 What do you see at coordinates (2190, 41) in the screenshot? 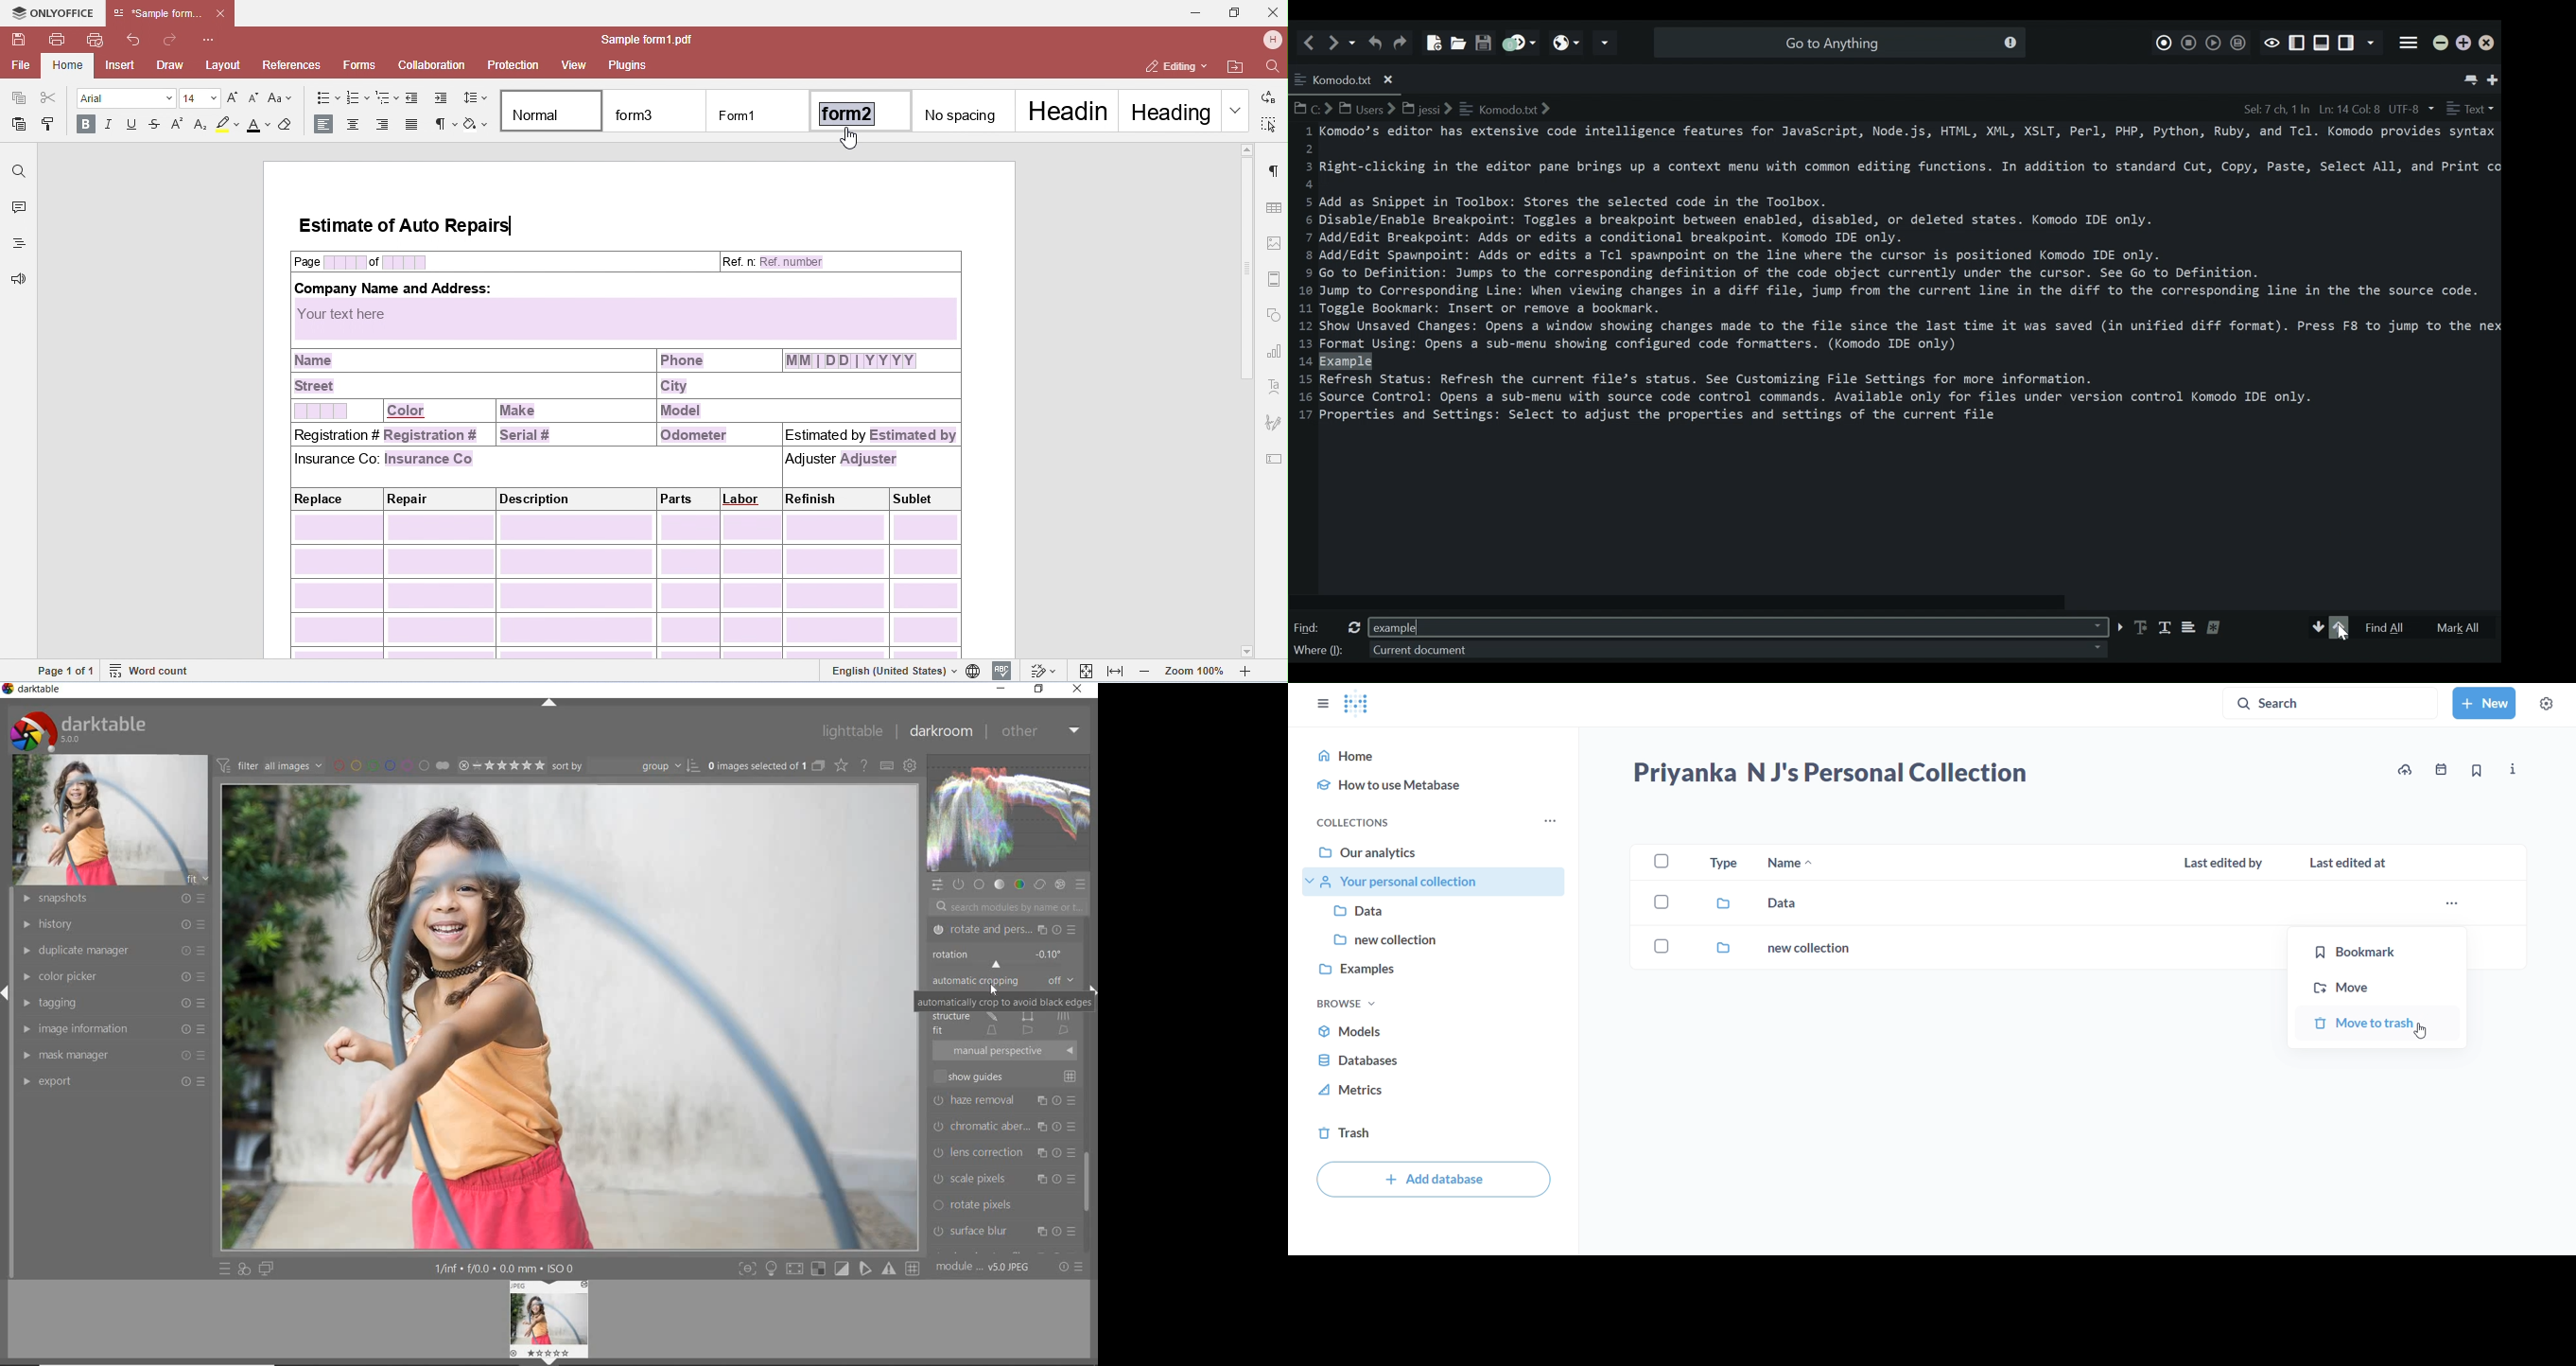
I see `Stop Recording Macro` at bounding box center [2190, 41].